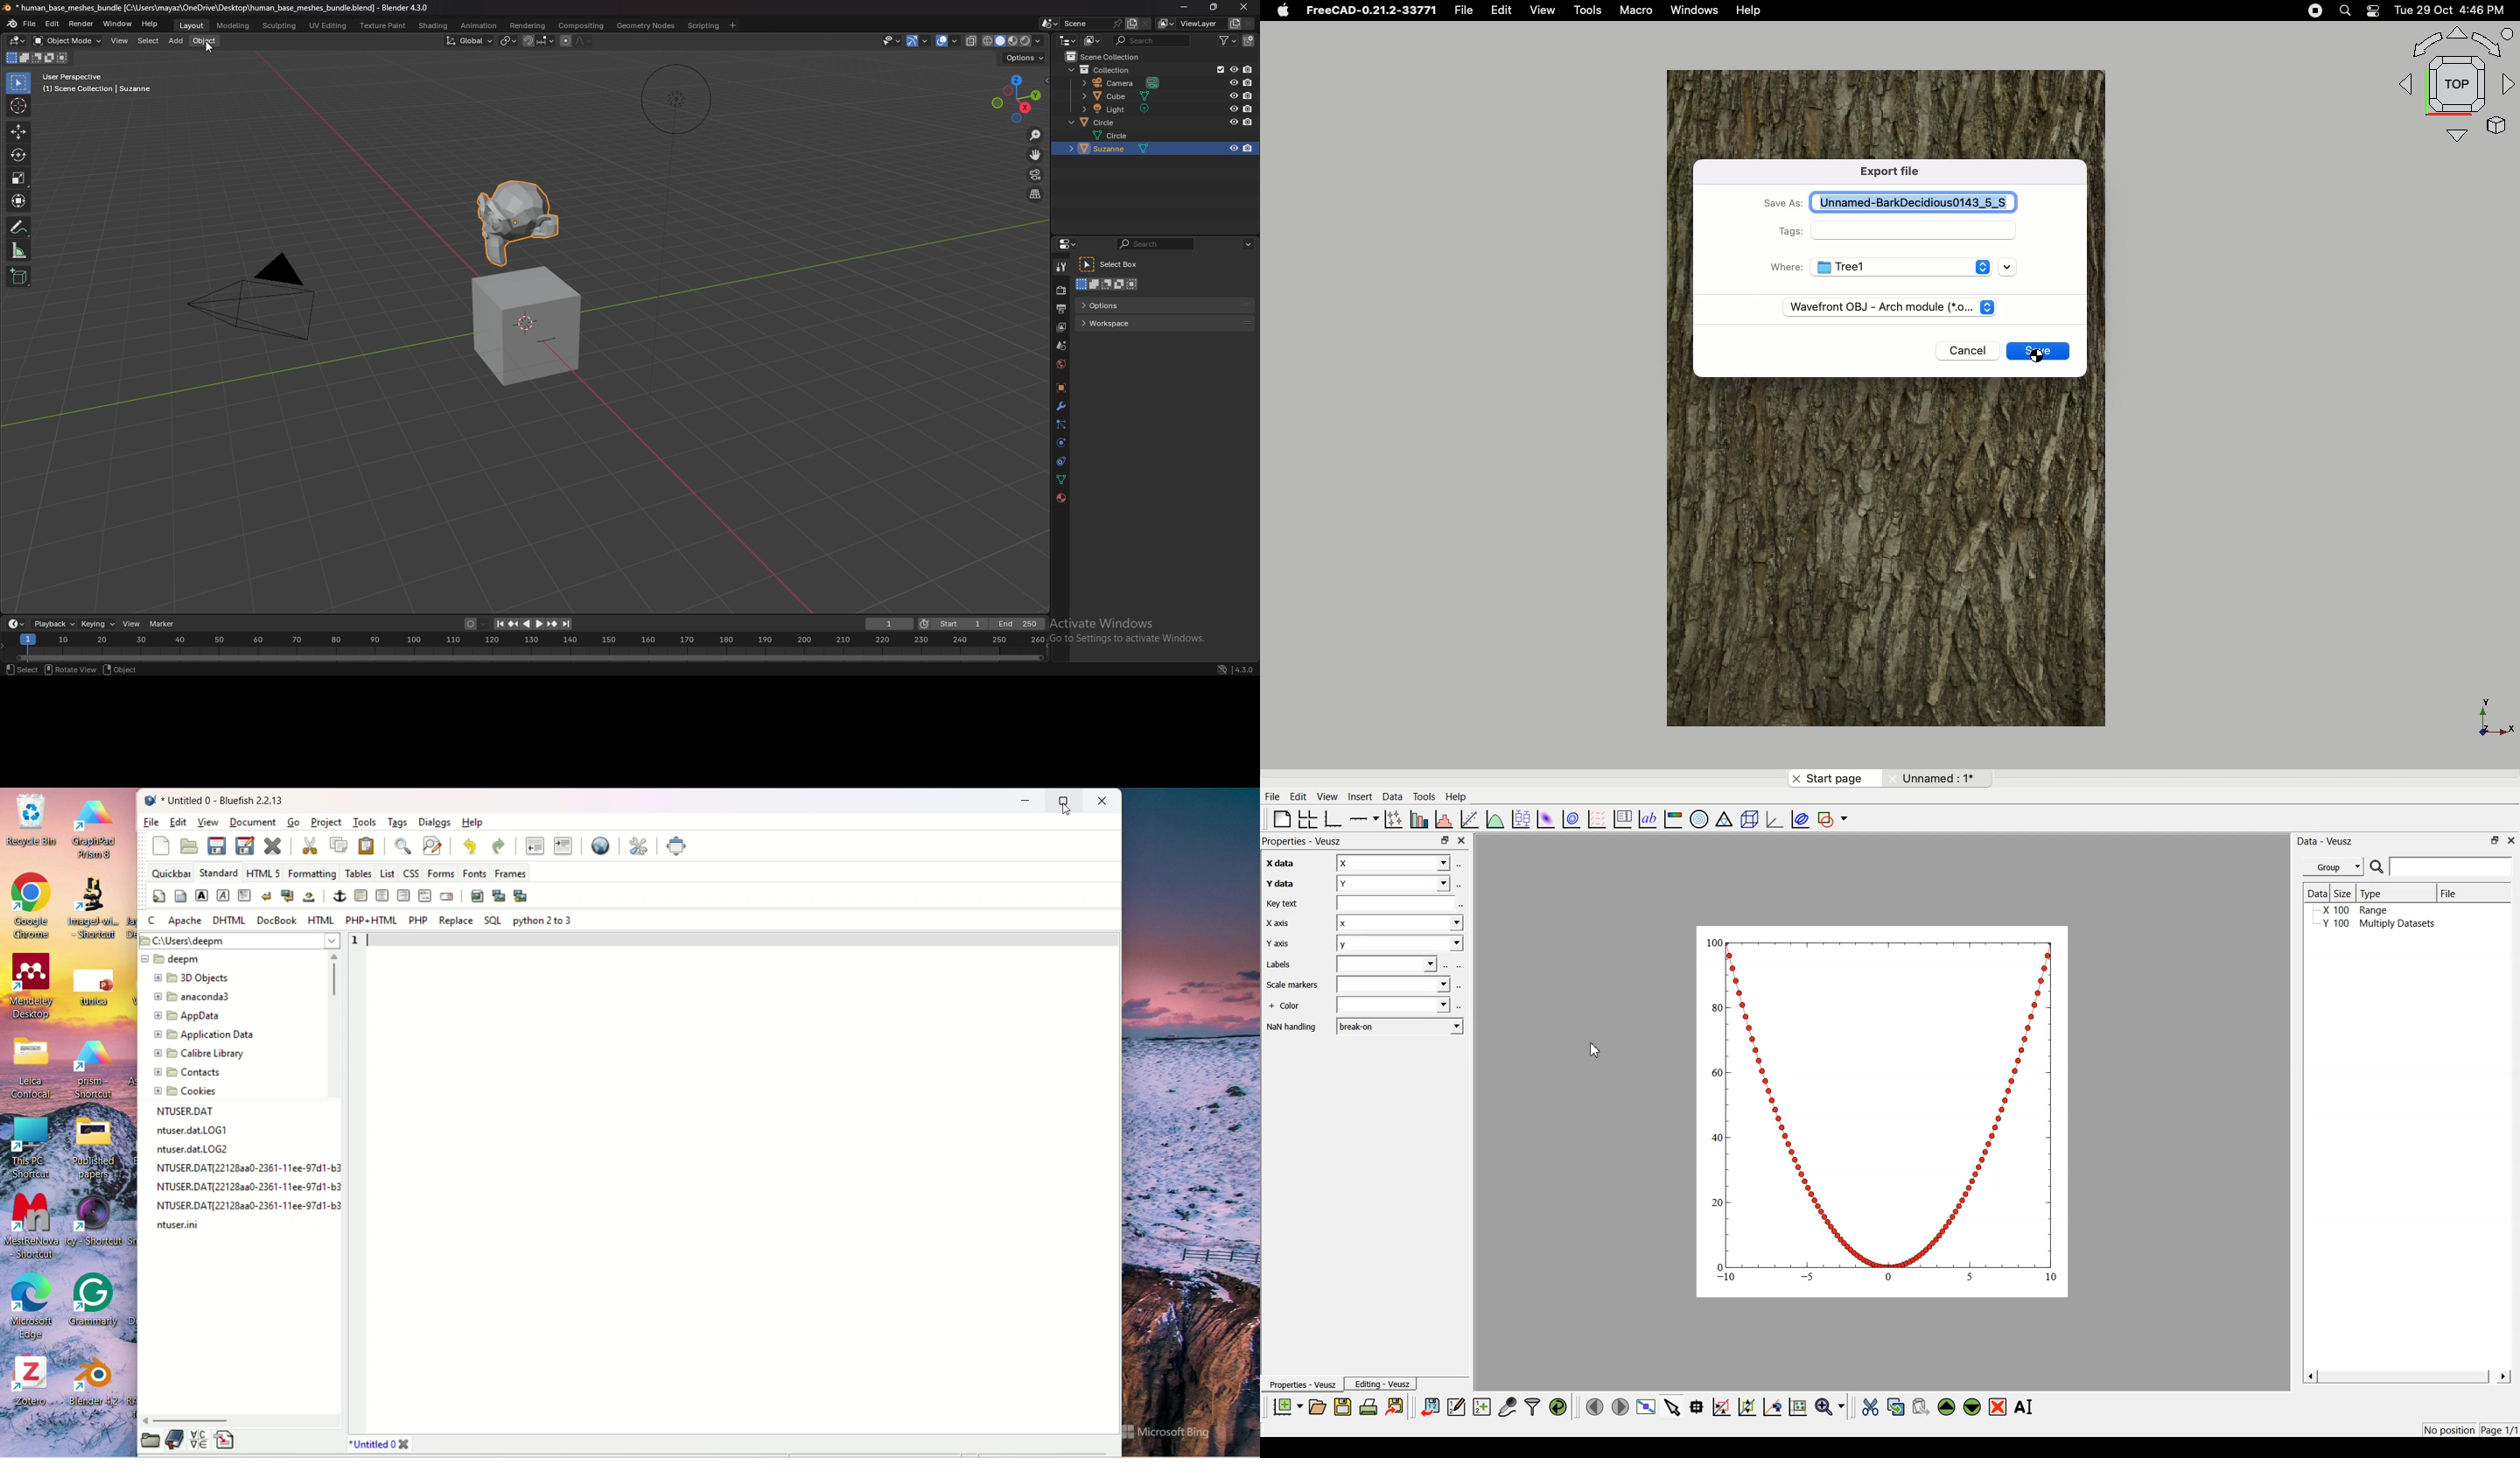  Describe the element at coordinates (1495, 818) in the screenshot. I see `plot a function on a graph` at that location.